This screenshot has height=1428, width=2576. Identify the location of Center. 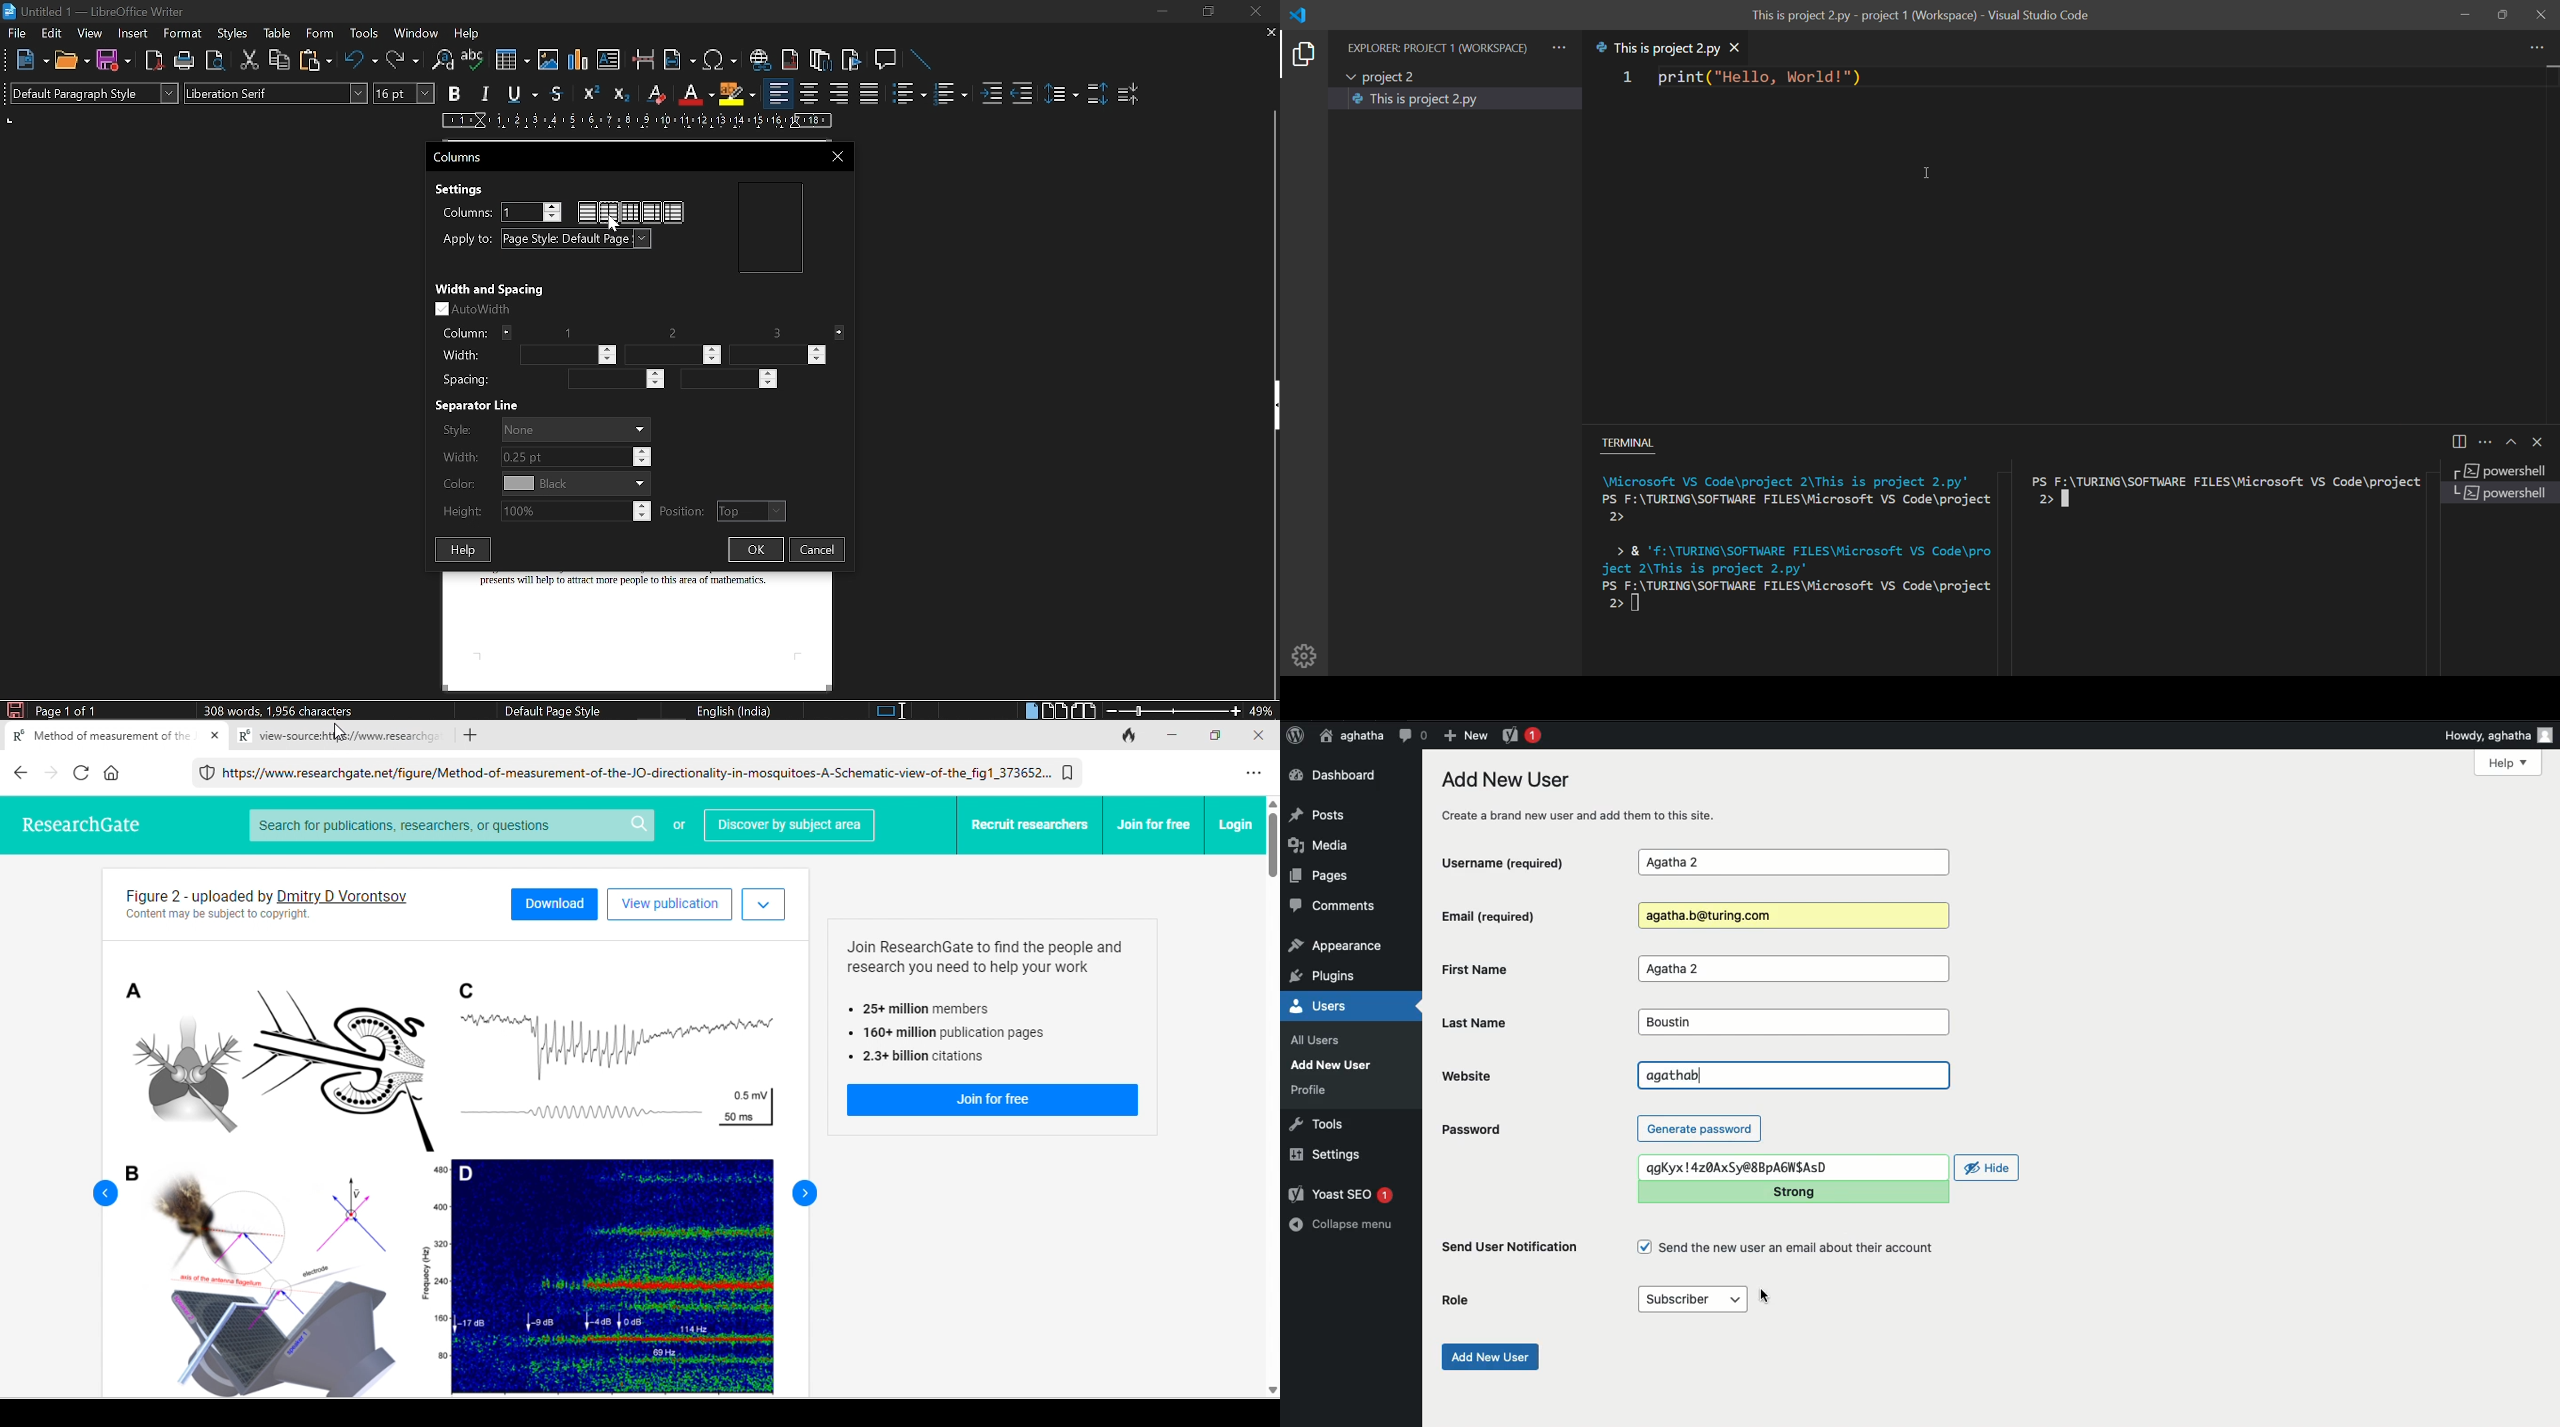
(810, 94).